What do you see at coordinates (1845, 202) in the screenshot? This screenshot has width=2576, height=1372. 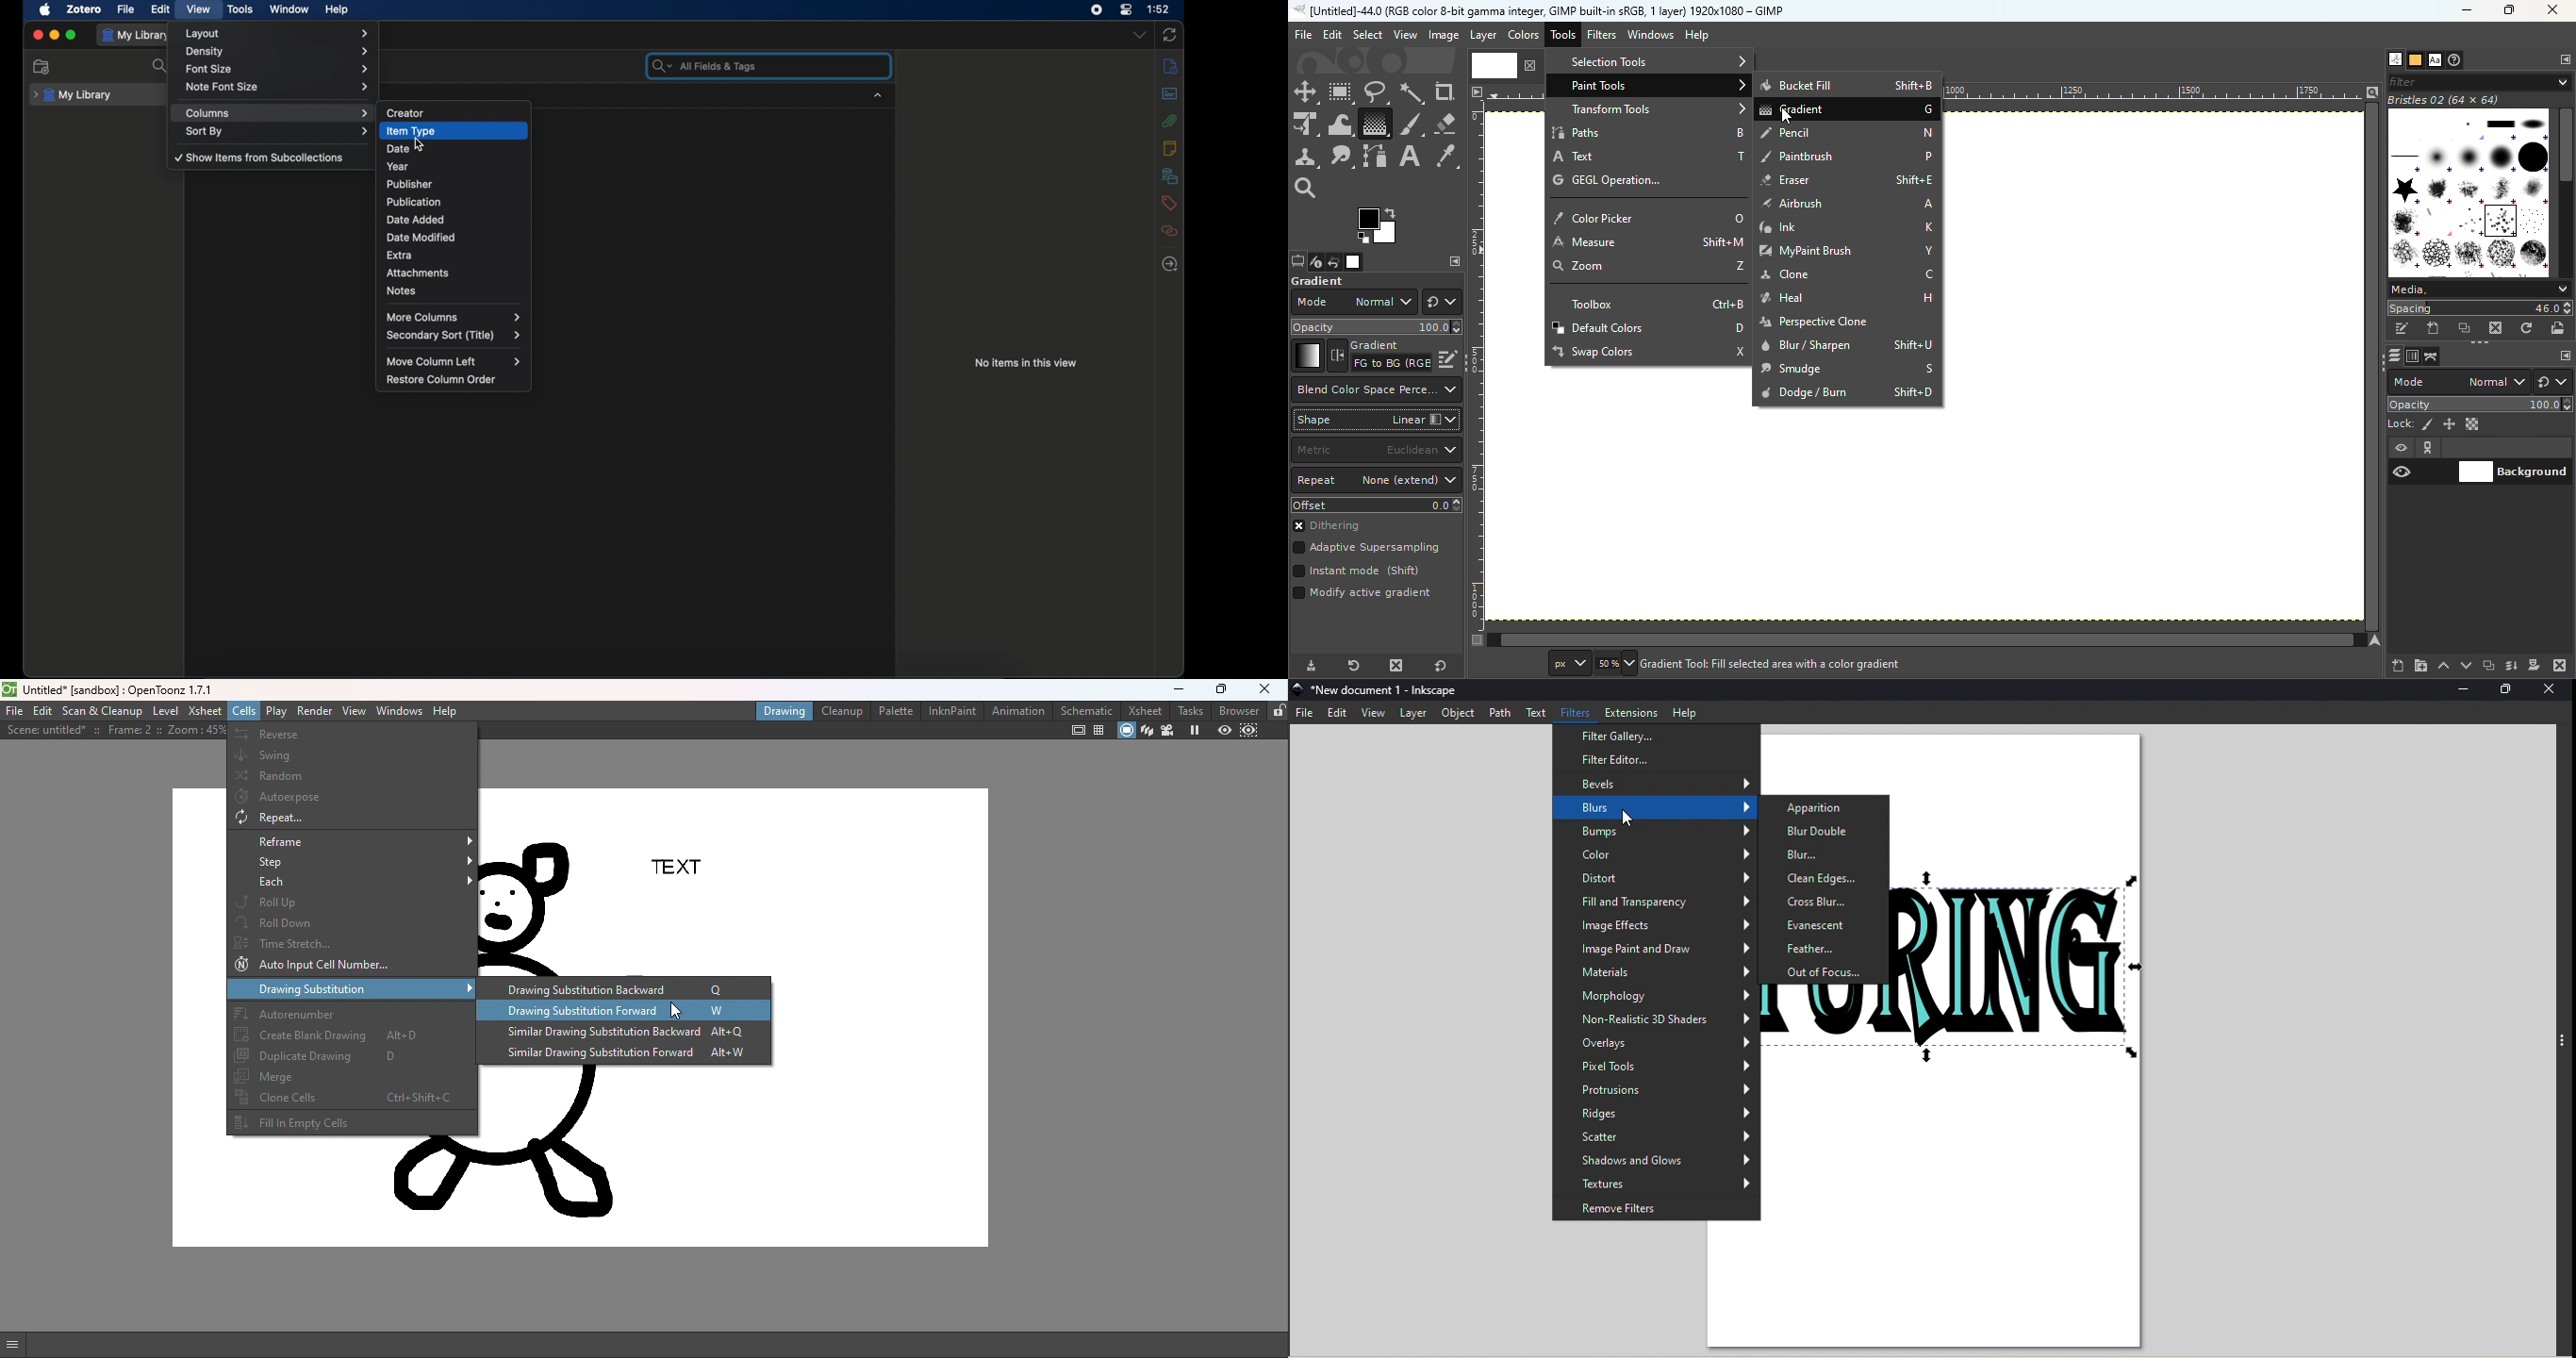 I see `Airbrush` at bounding box center [1845, 202].